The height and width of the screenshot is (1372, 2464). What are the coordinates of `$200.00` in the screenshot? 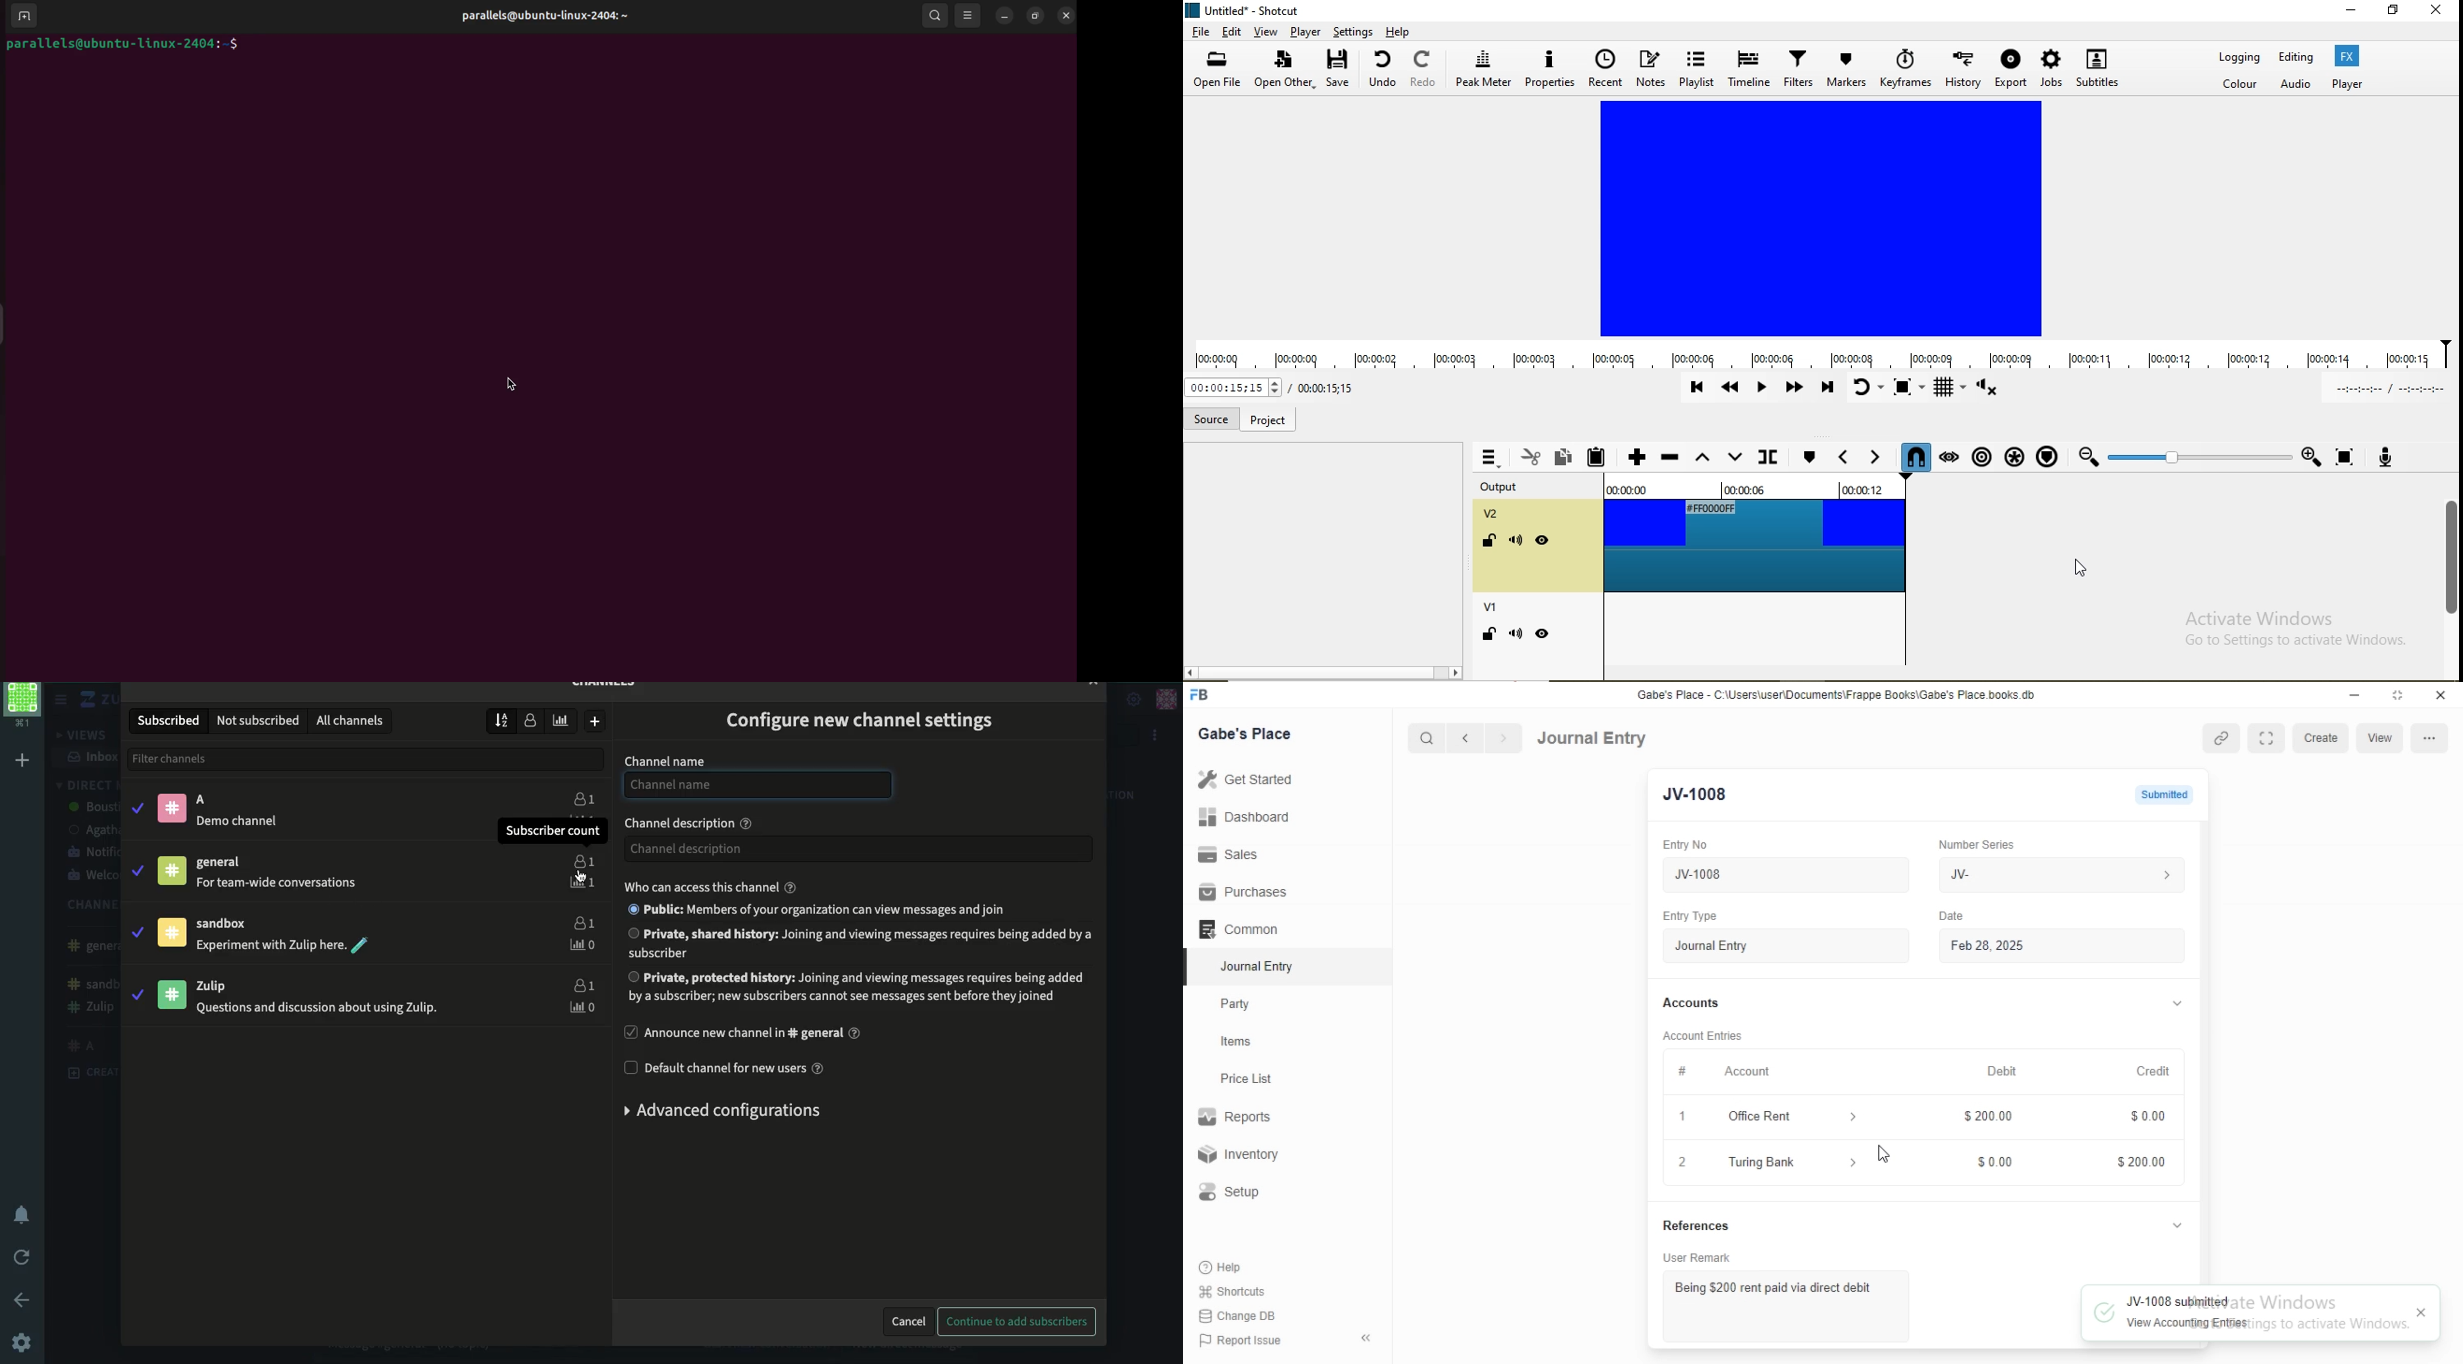 It's located at (2138, 1162).